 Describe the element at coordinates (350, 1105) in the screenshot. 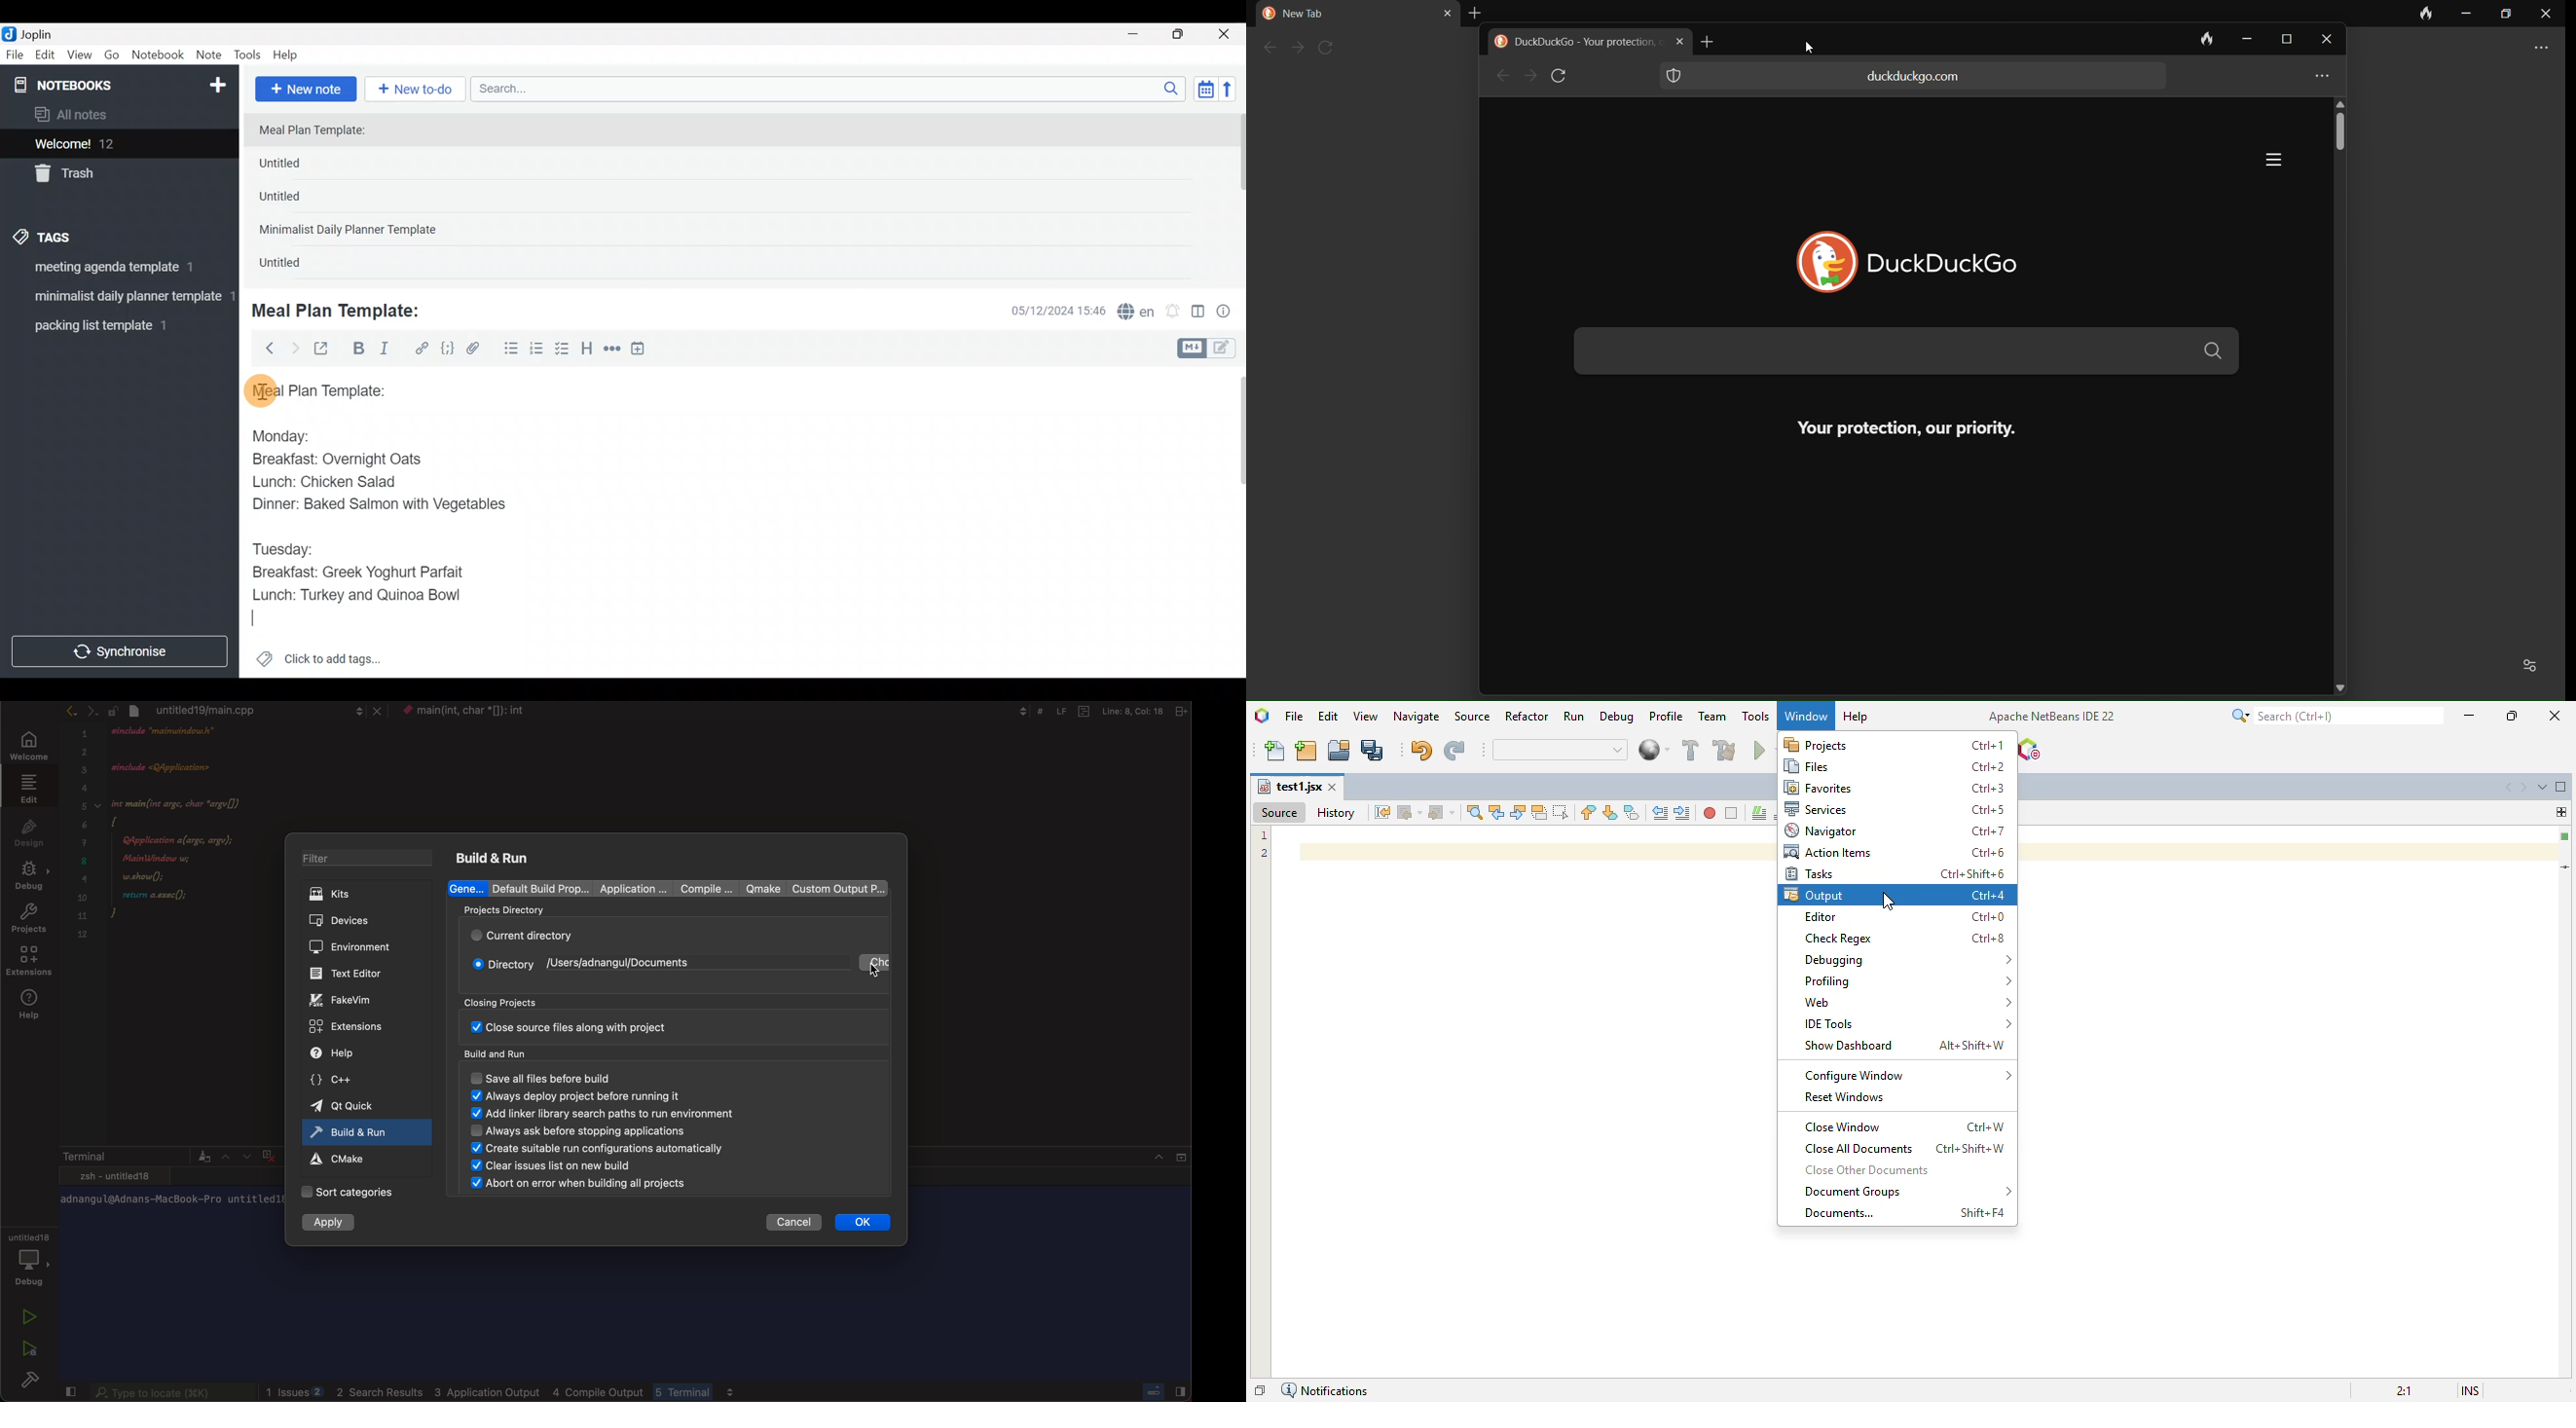

I see `qt quick` at that location.